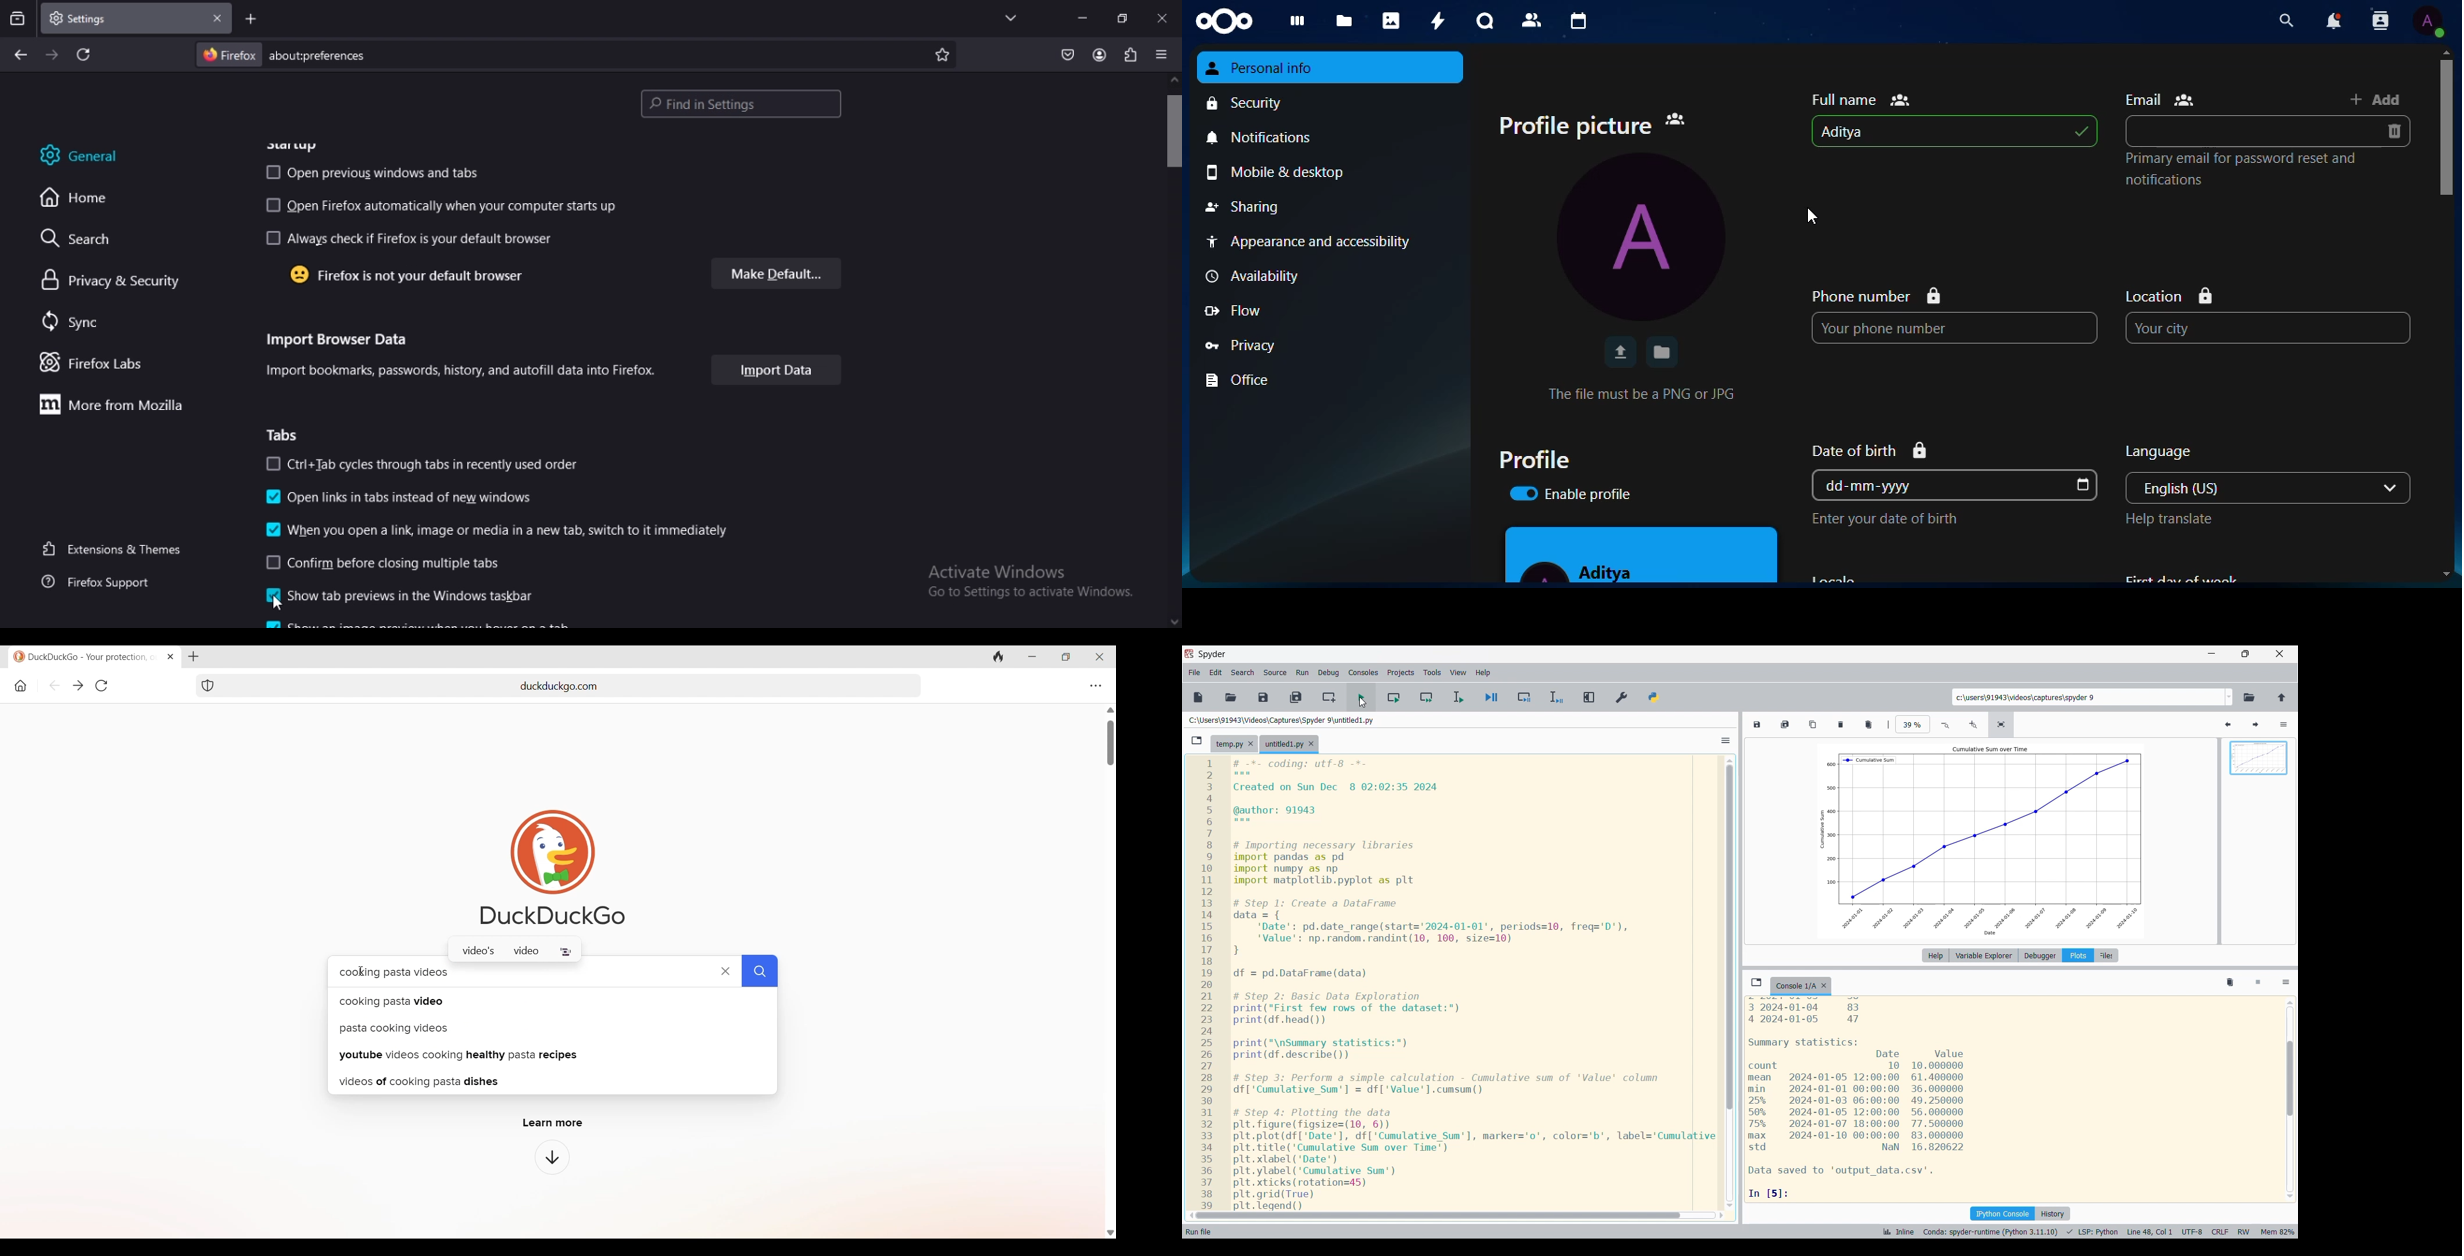 The width and height of the screenshot is (2464, 1260). What do you see at coordinates (109, 581) in the screenshot?
I see `firefox support` at bounding box center [109, 581].